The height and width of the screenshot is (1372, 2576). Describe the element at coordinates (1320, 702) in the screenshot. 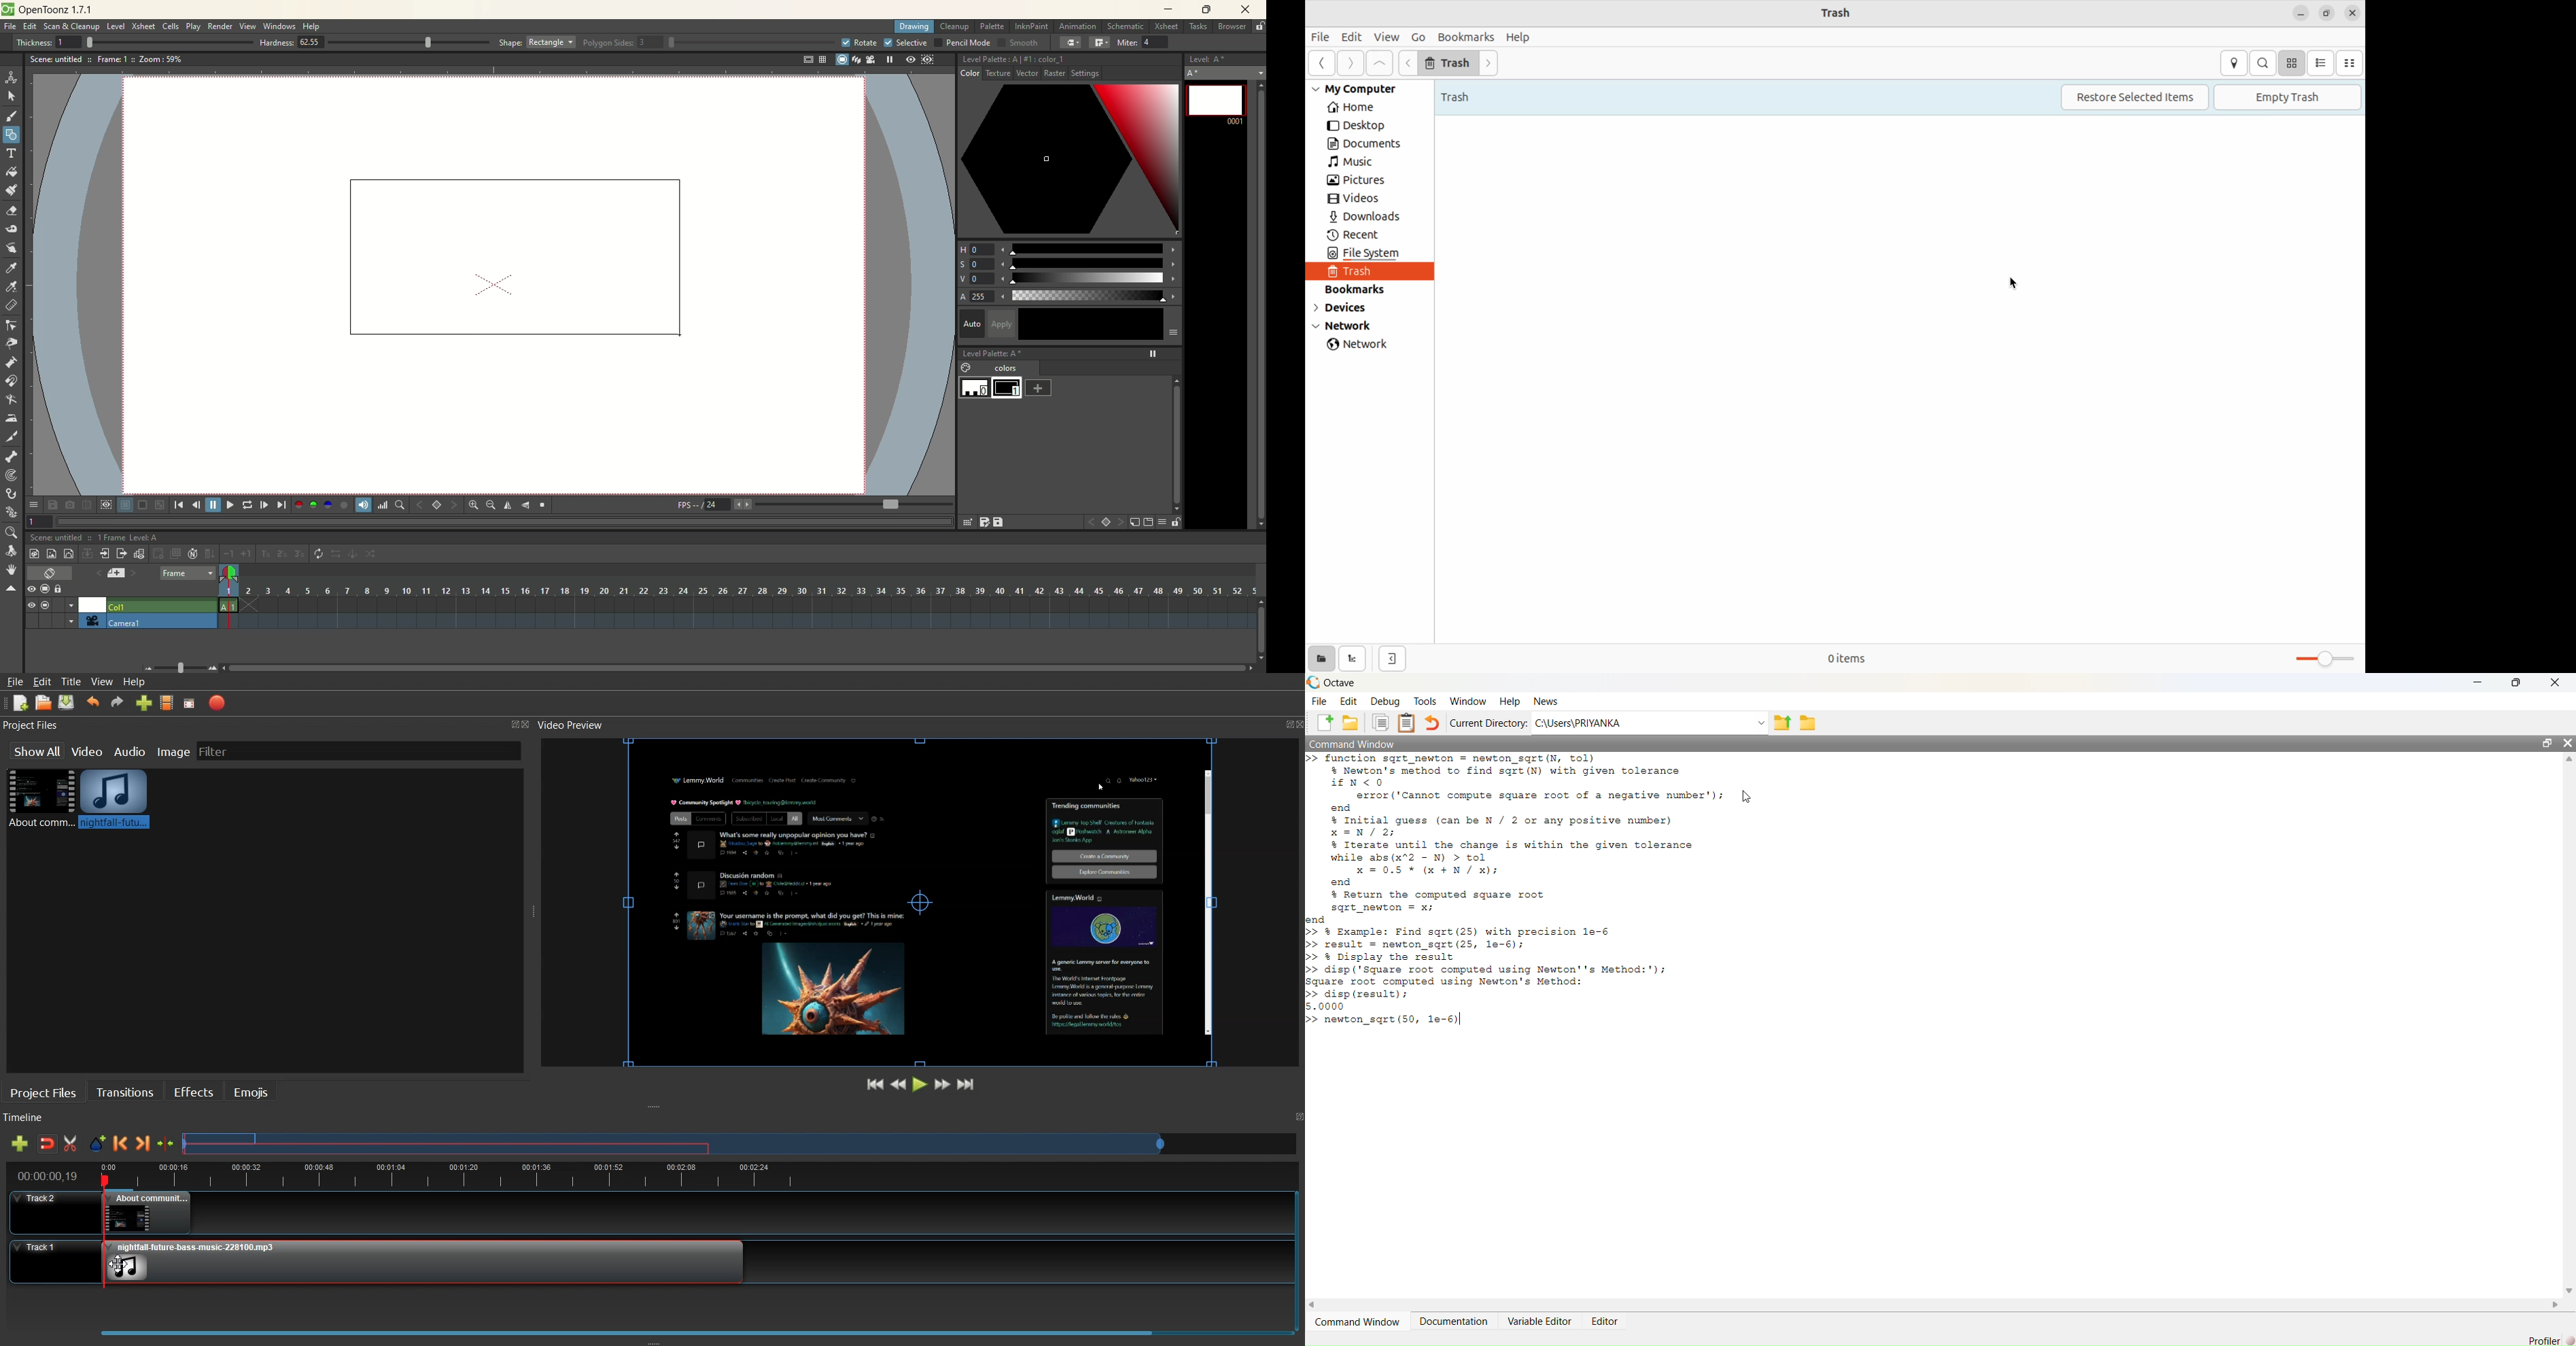

I see `File` at that location.